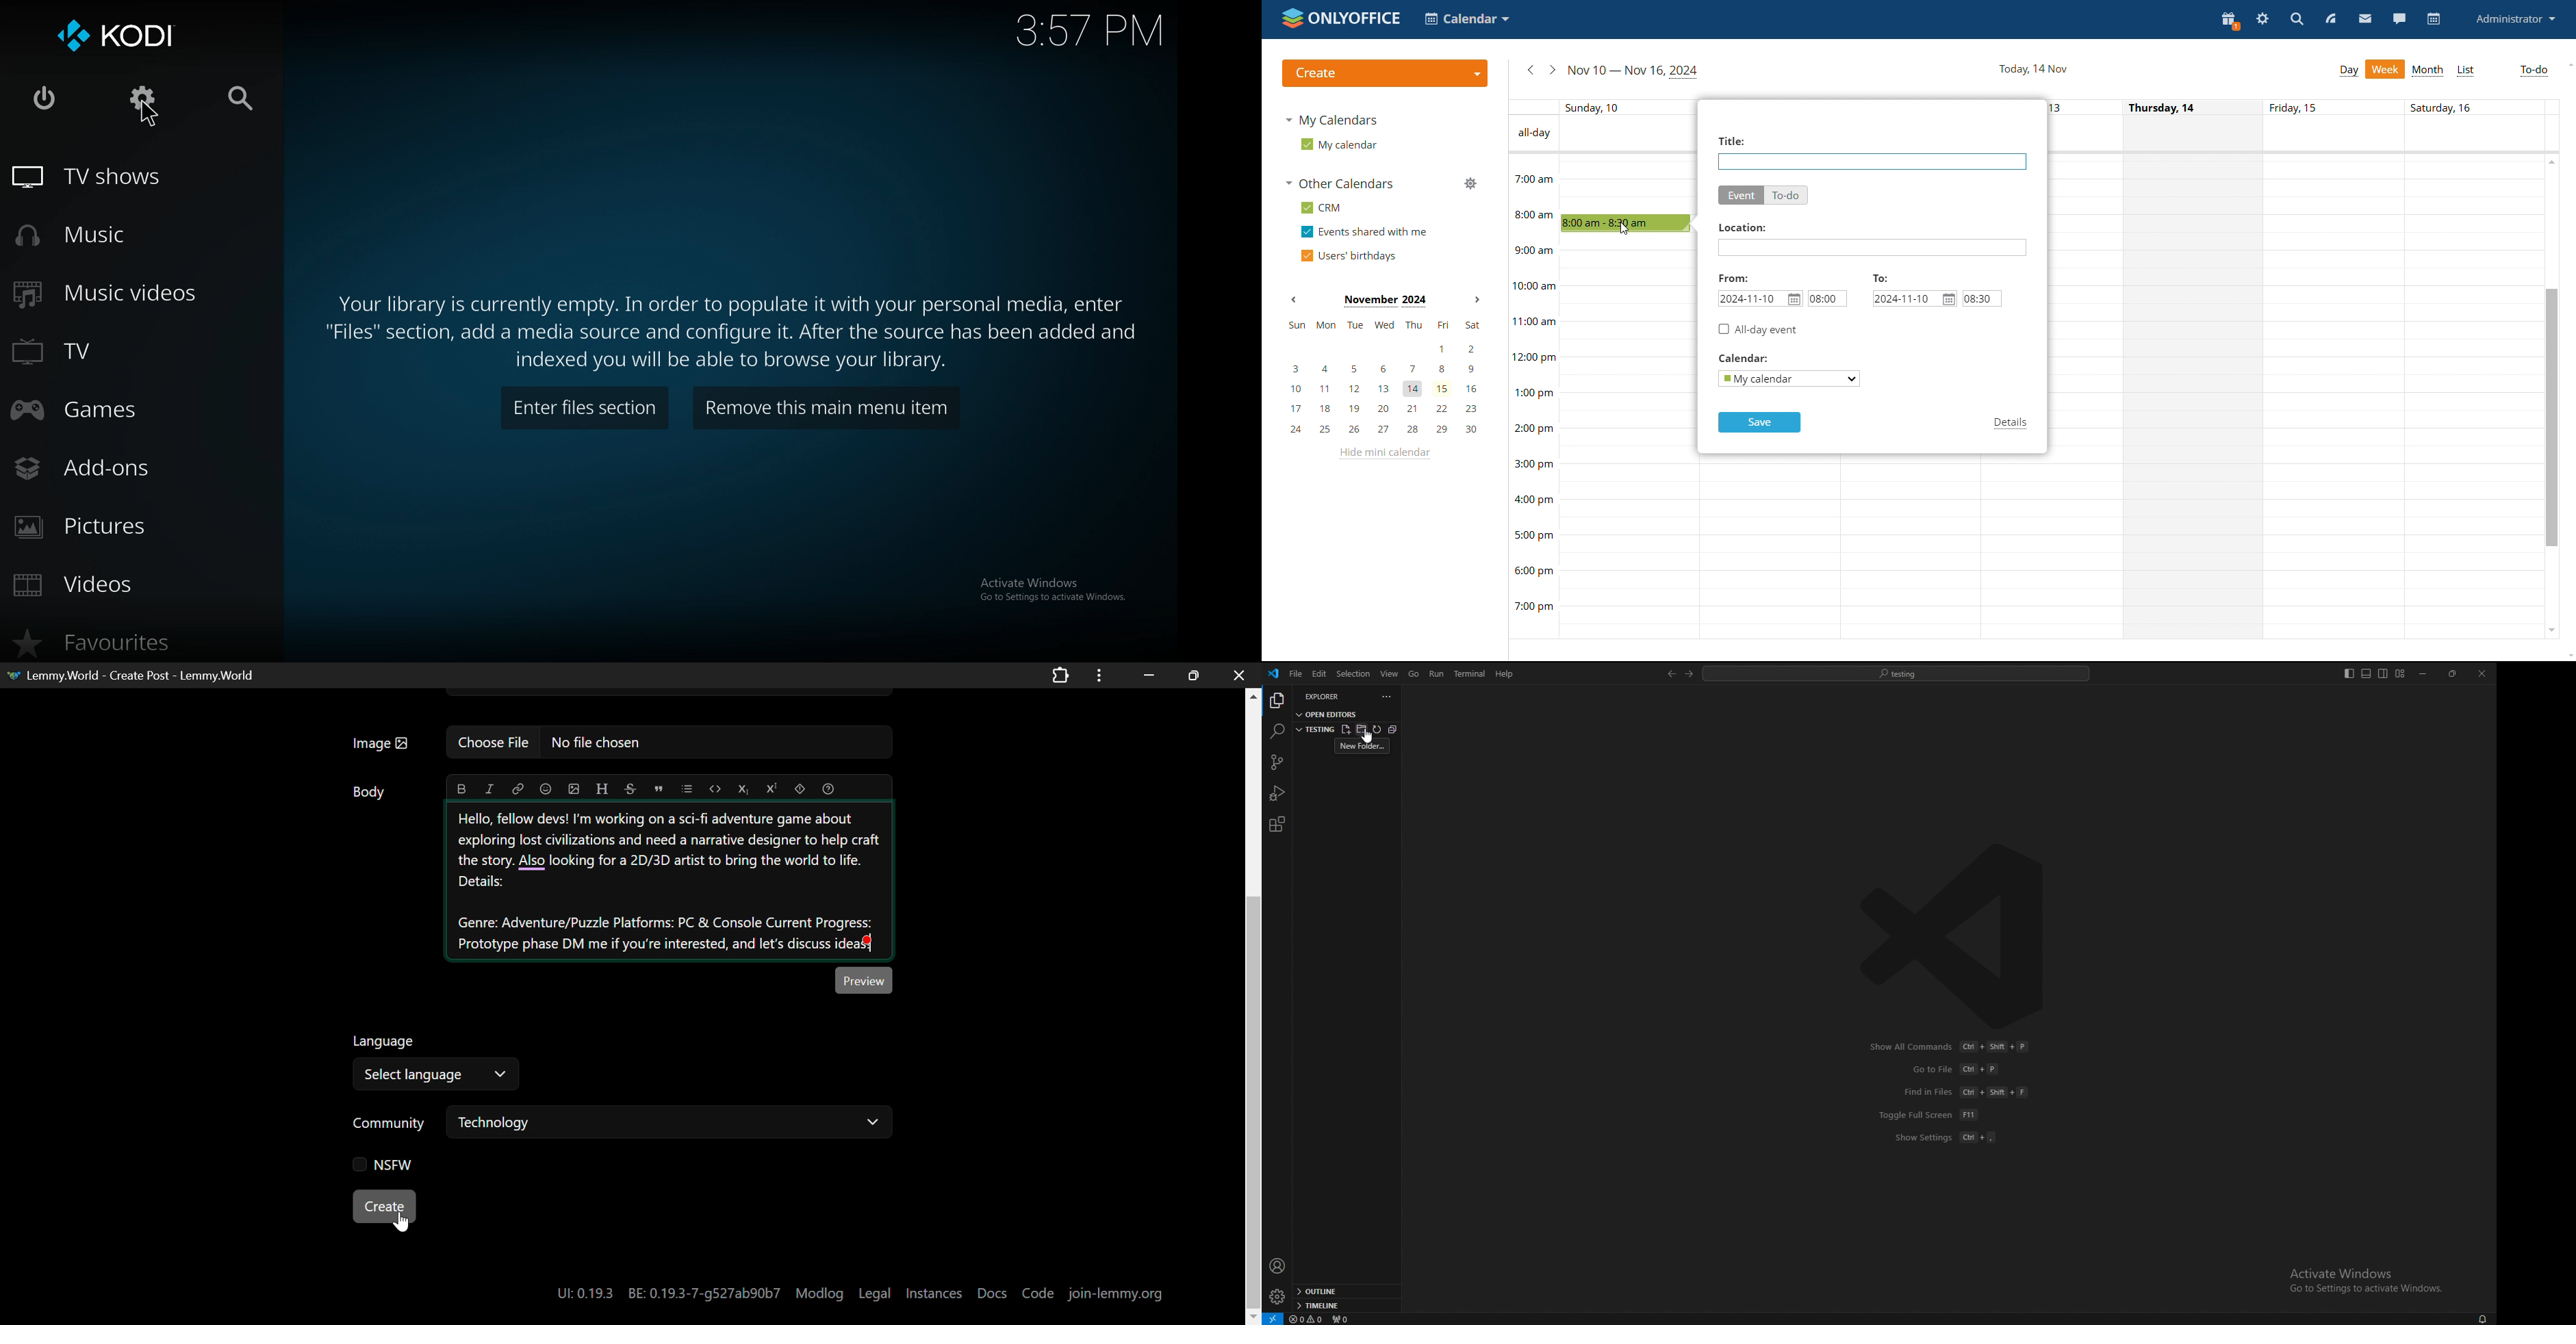  Describe the element at coordinates (1383, 376) in the screenshot. I see `mini calendar` at that location.